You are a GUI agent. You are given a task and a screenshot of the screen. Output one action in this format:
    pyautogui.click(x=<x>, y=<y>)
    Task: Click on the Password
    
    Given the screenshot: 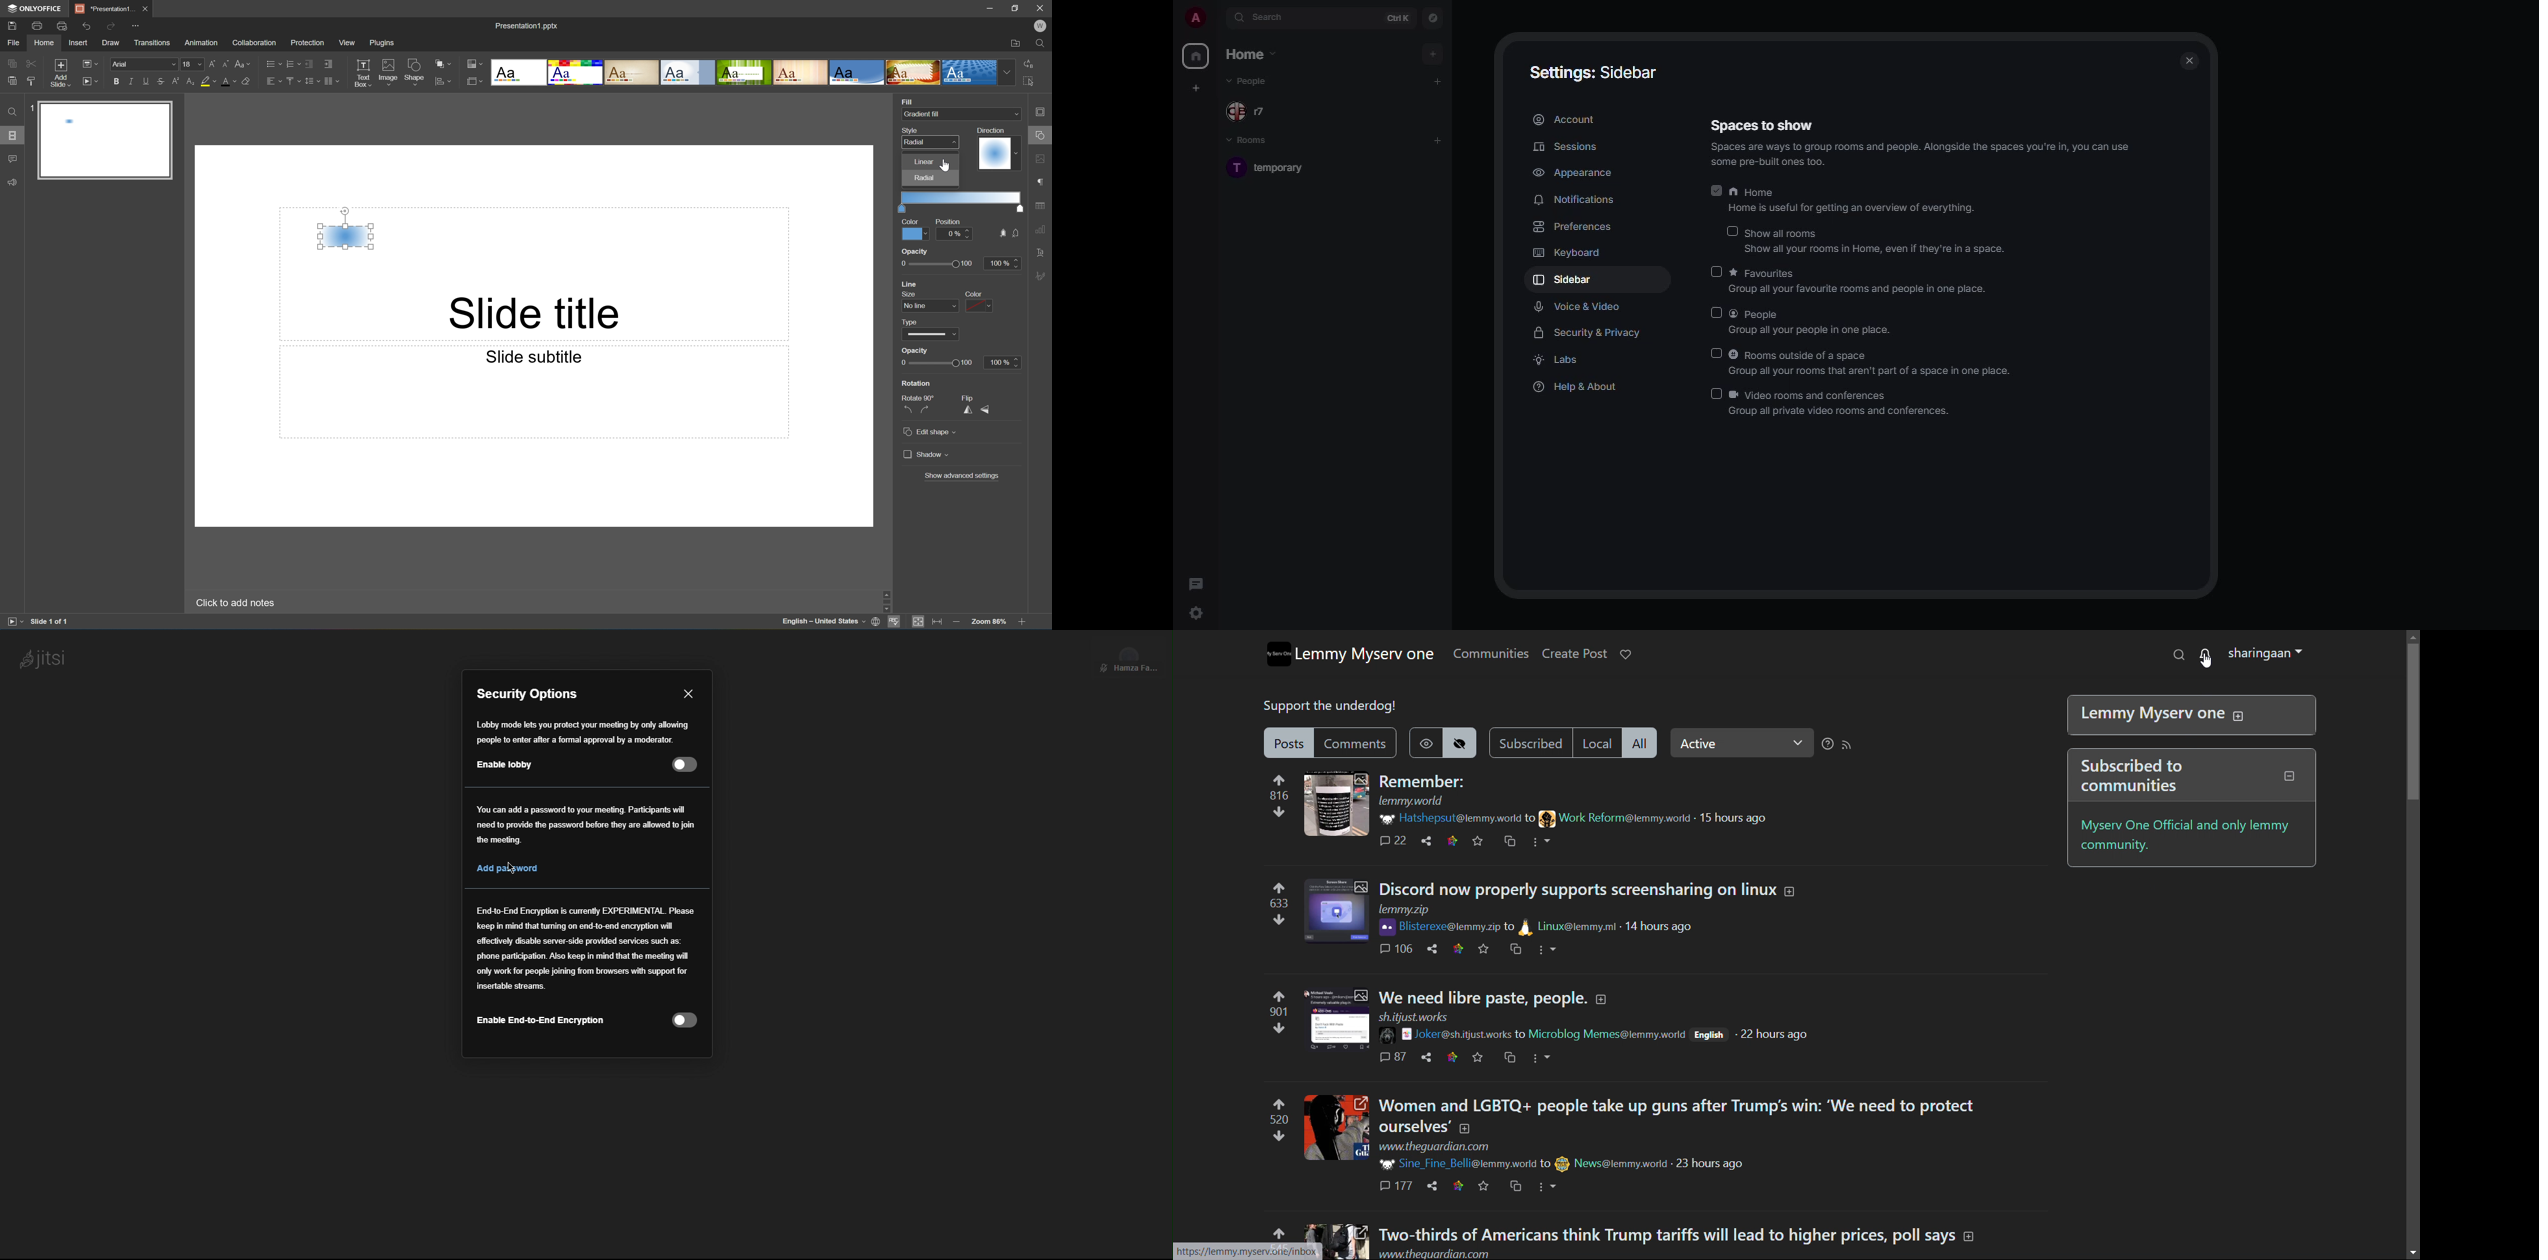 What is the action you would take?
    pyautogui.click(x=587, y=836)
    